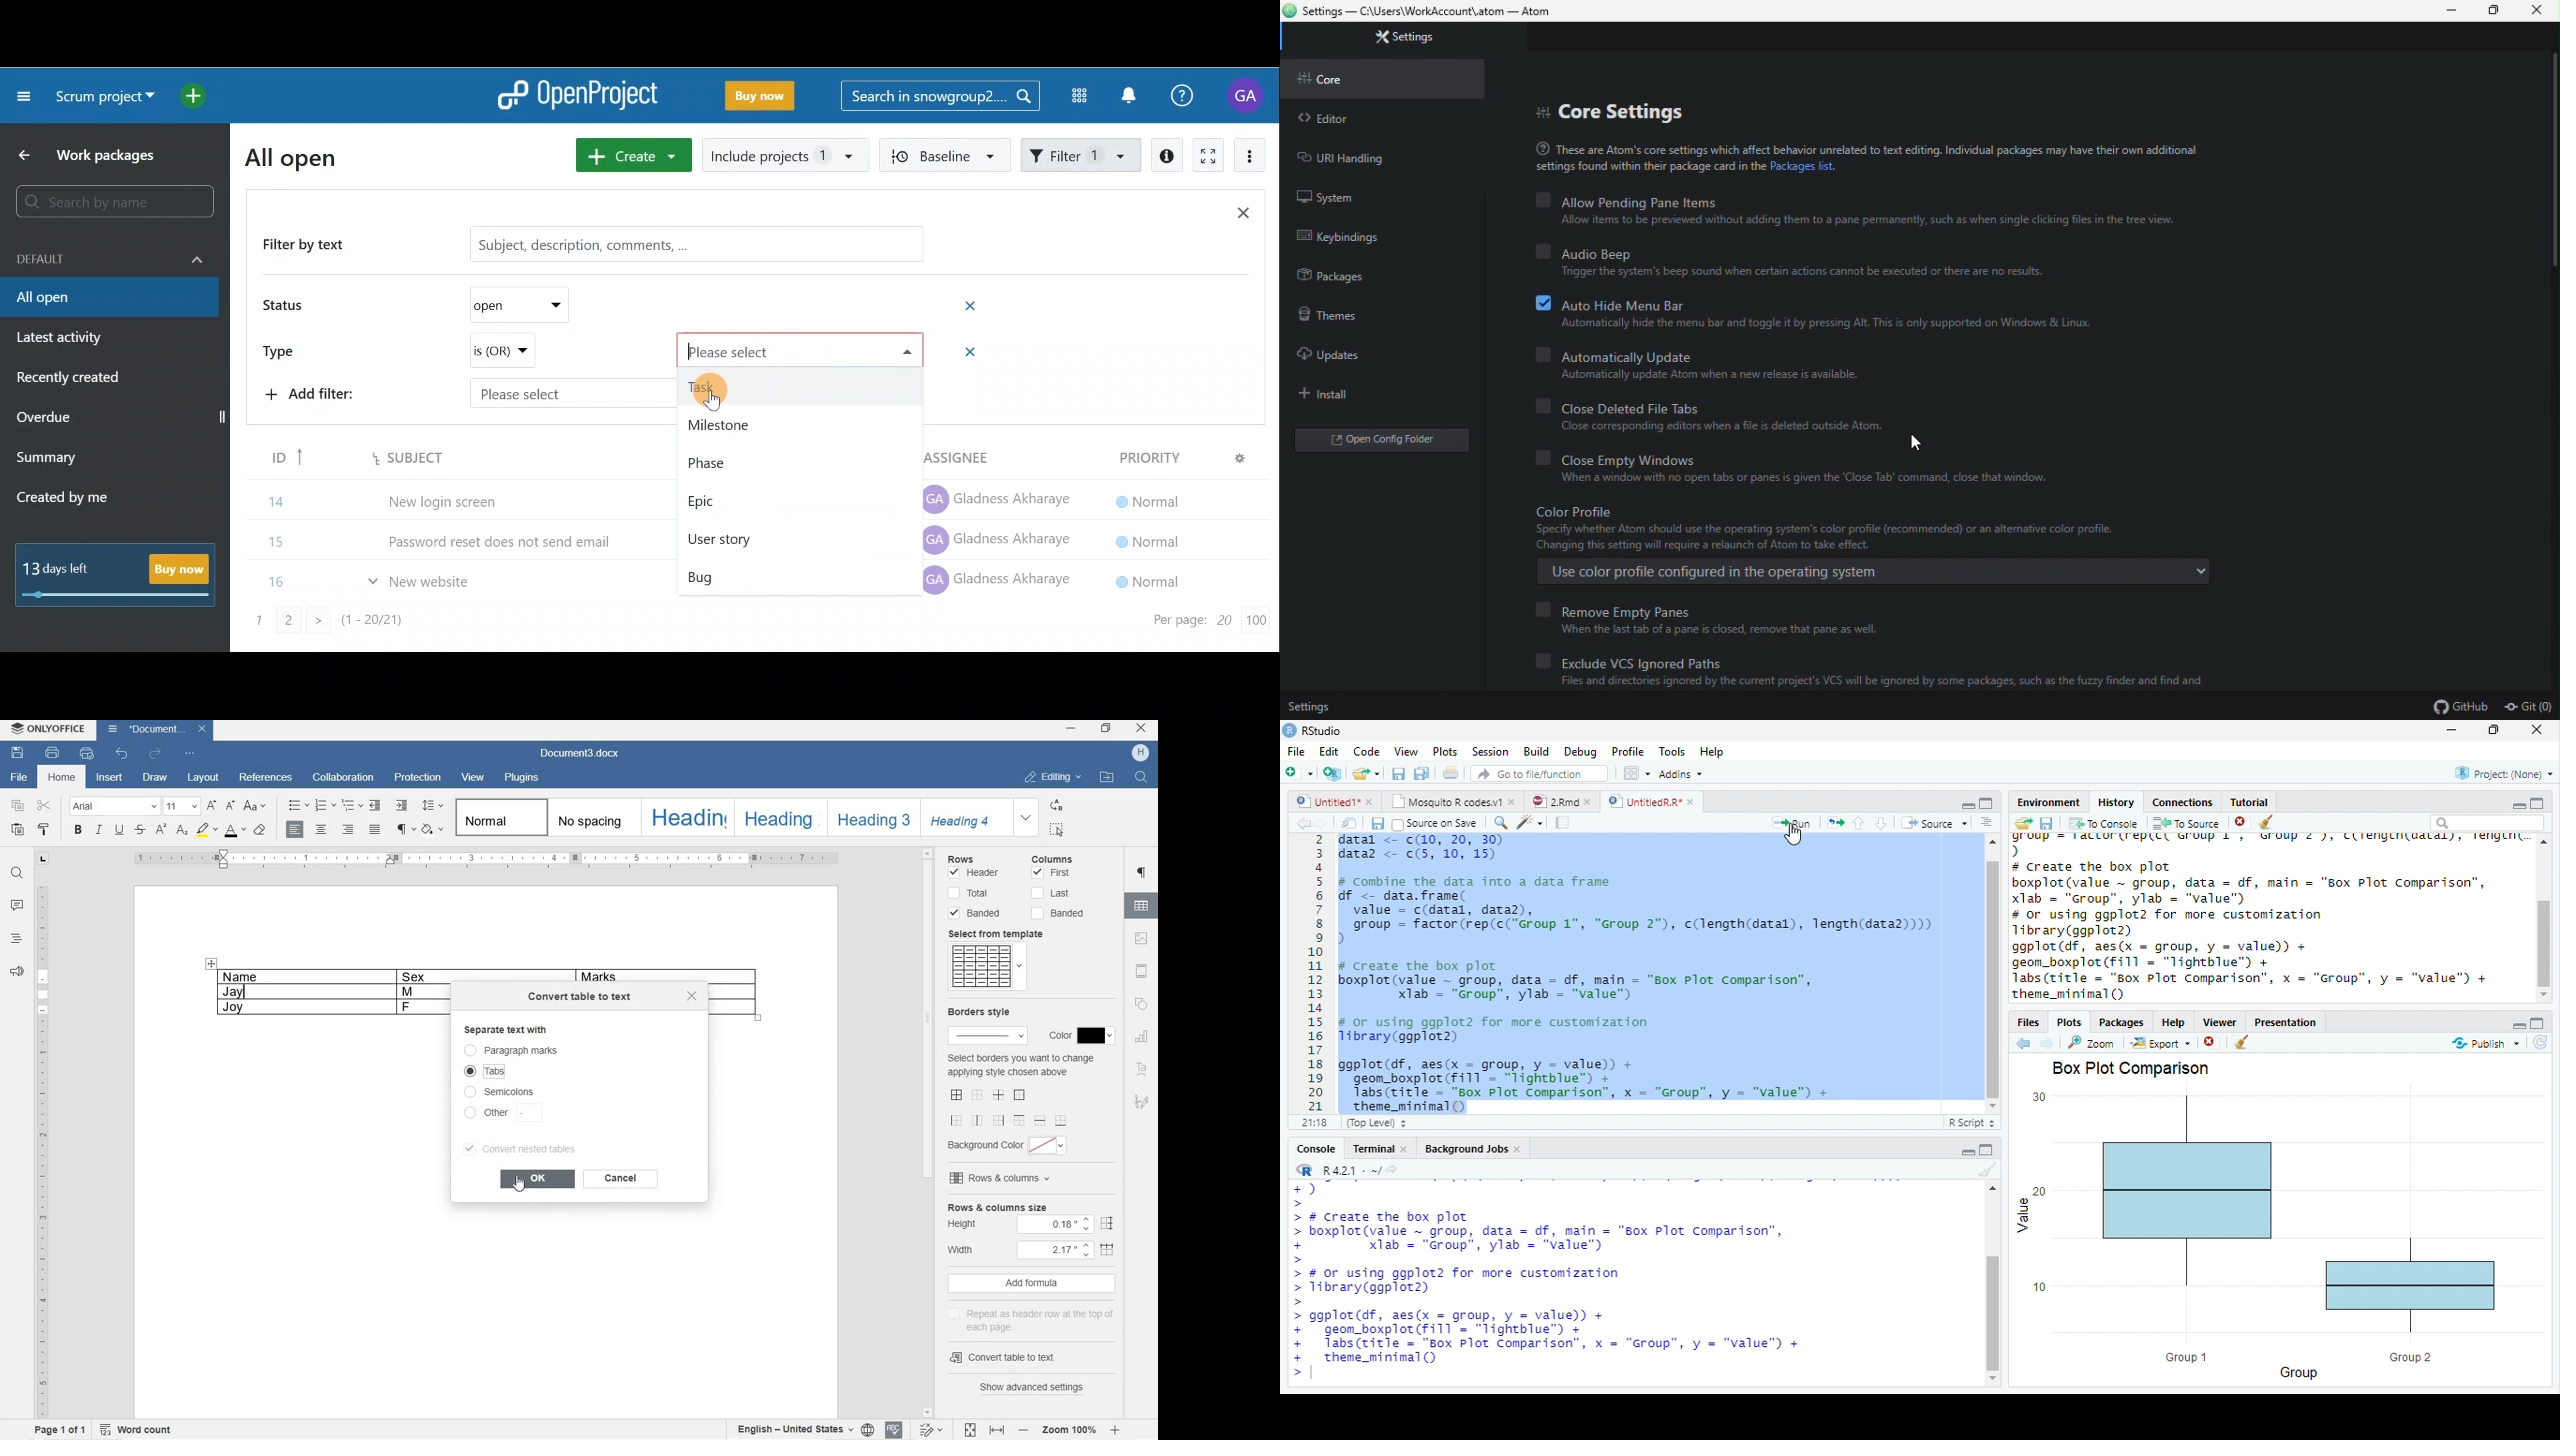  Describe the element at coordinates (2452, 729) in the screenshot. I see `minimize` at that location.